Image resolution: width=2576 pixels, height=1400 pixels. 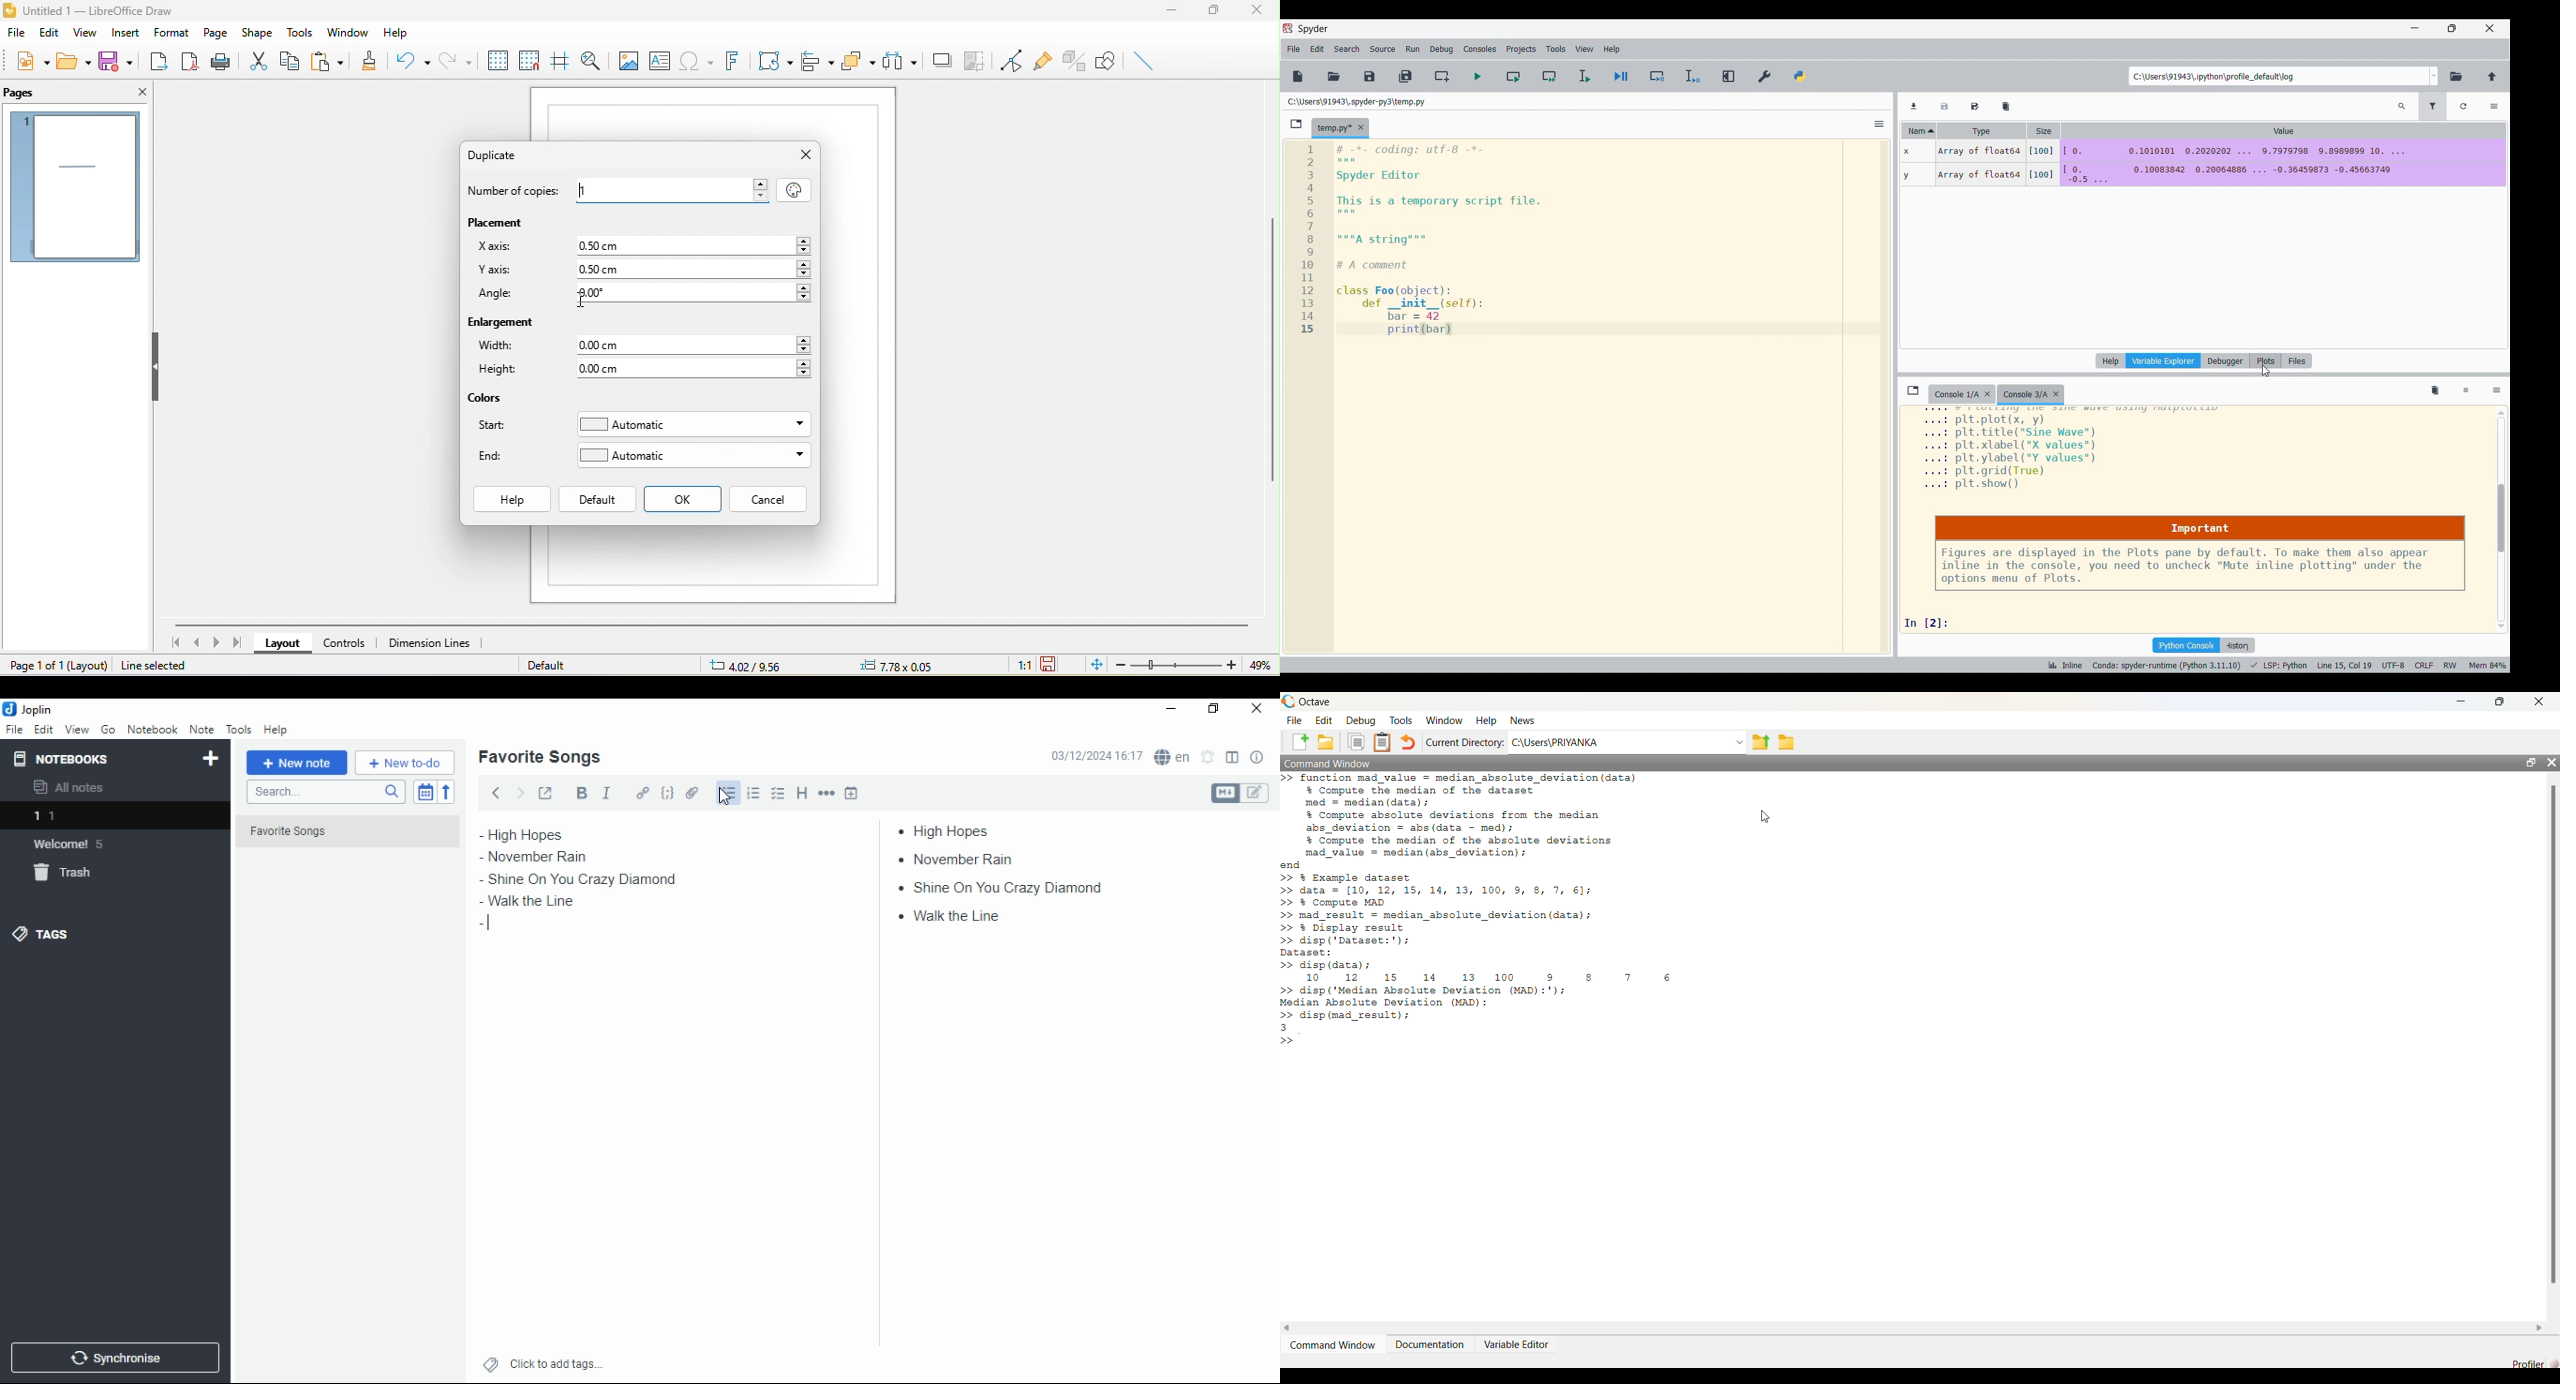 What do you see at coordinates (487, 399) in the screenshot?
I see `colors` at bounding box center [487, 399].